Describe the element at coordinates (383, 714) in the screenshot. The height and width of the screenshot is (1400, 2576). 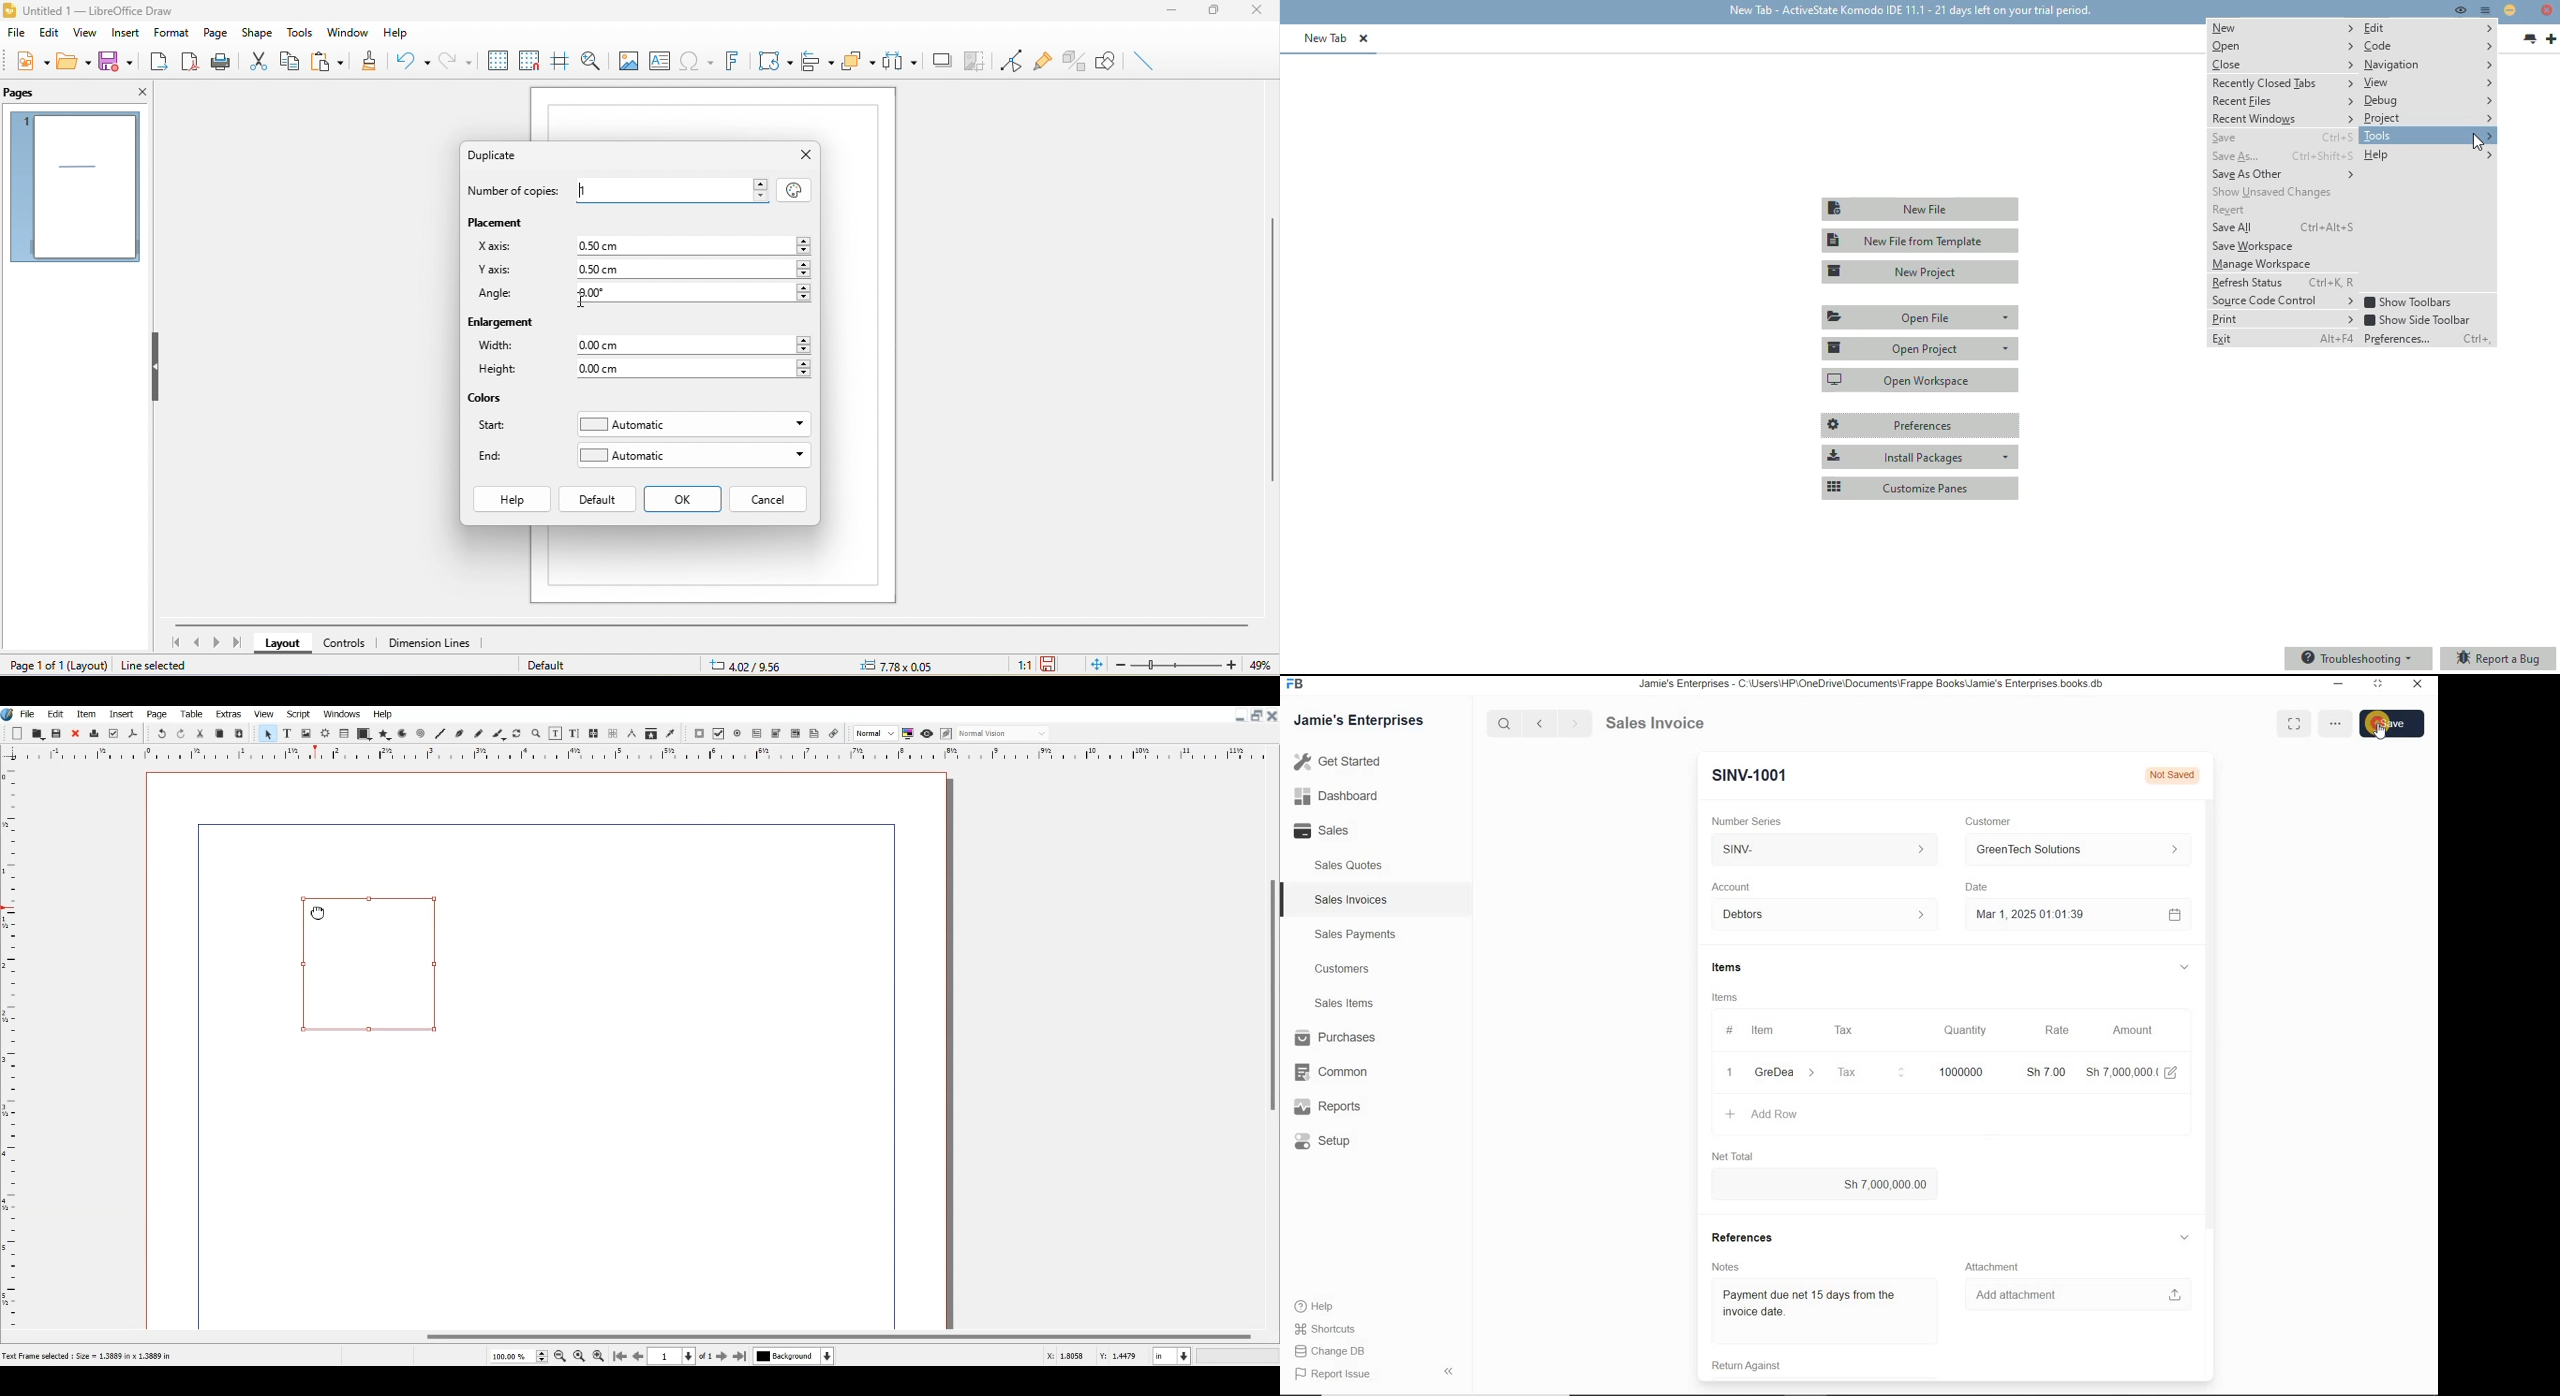
I see `Help` at that location.